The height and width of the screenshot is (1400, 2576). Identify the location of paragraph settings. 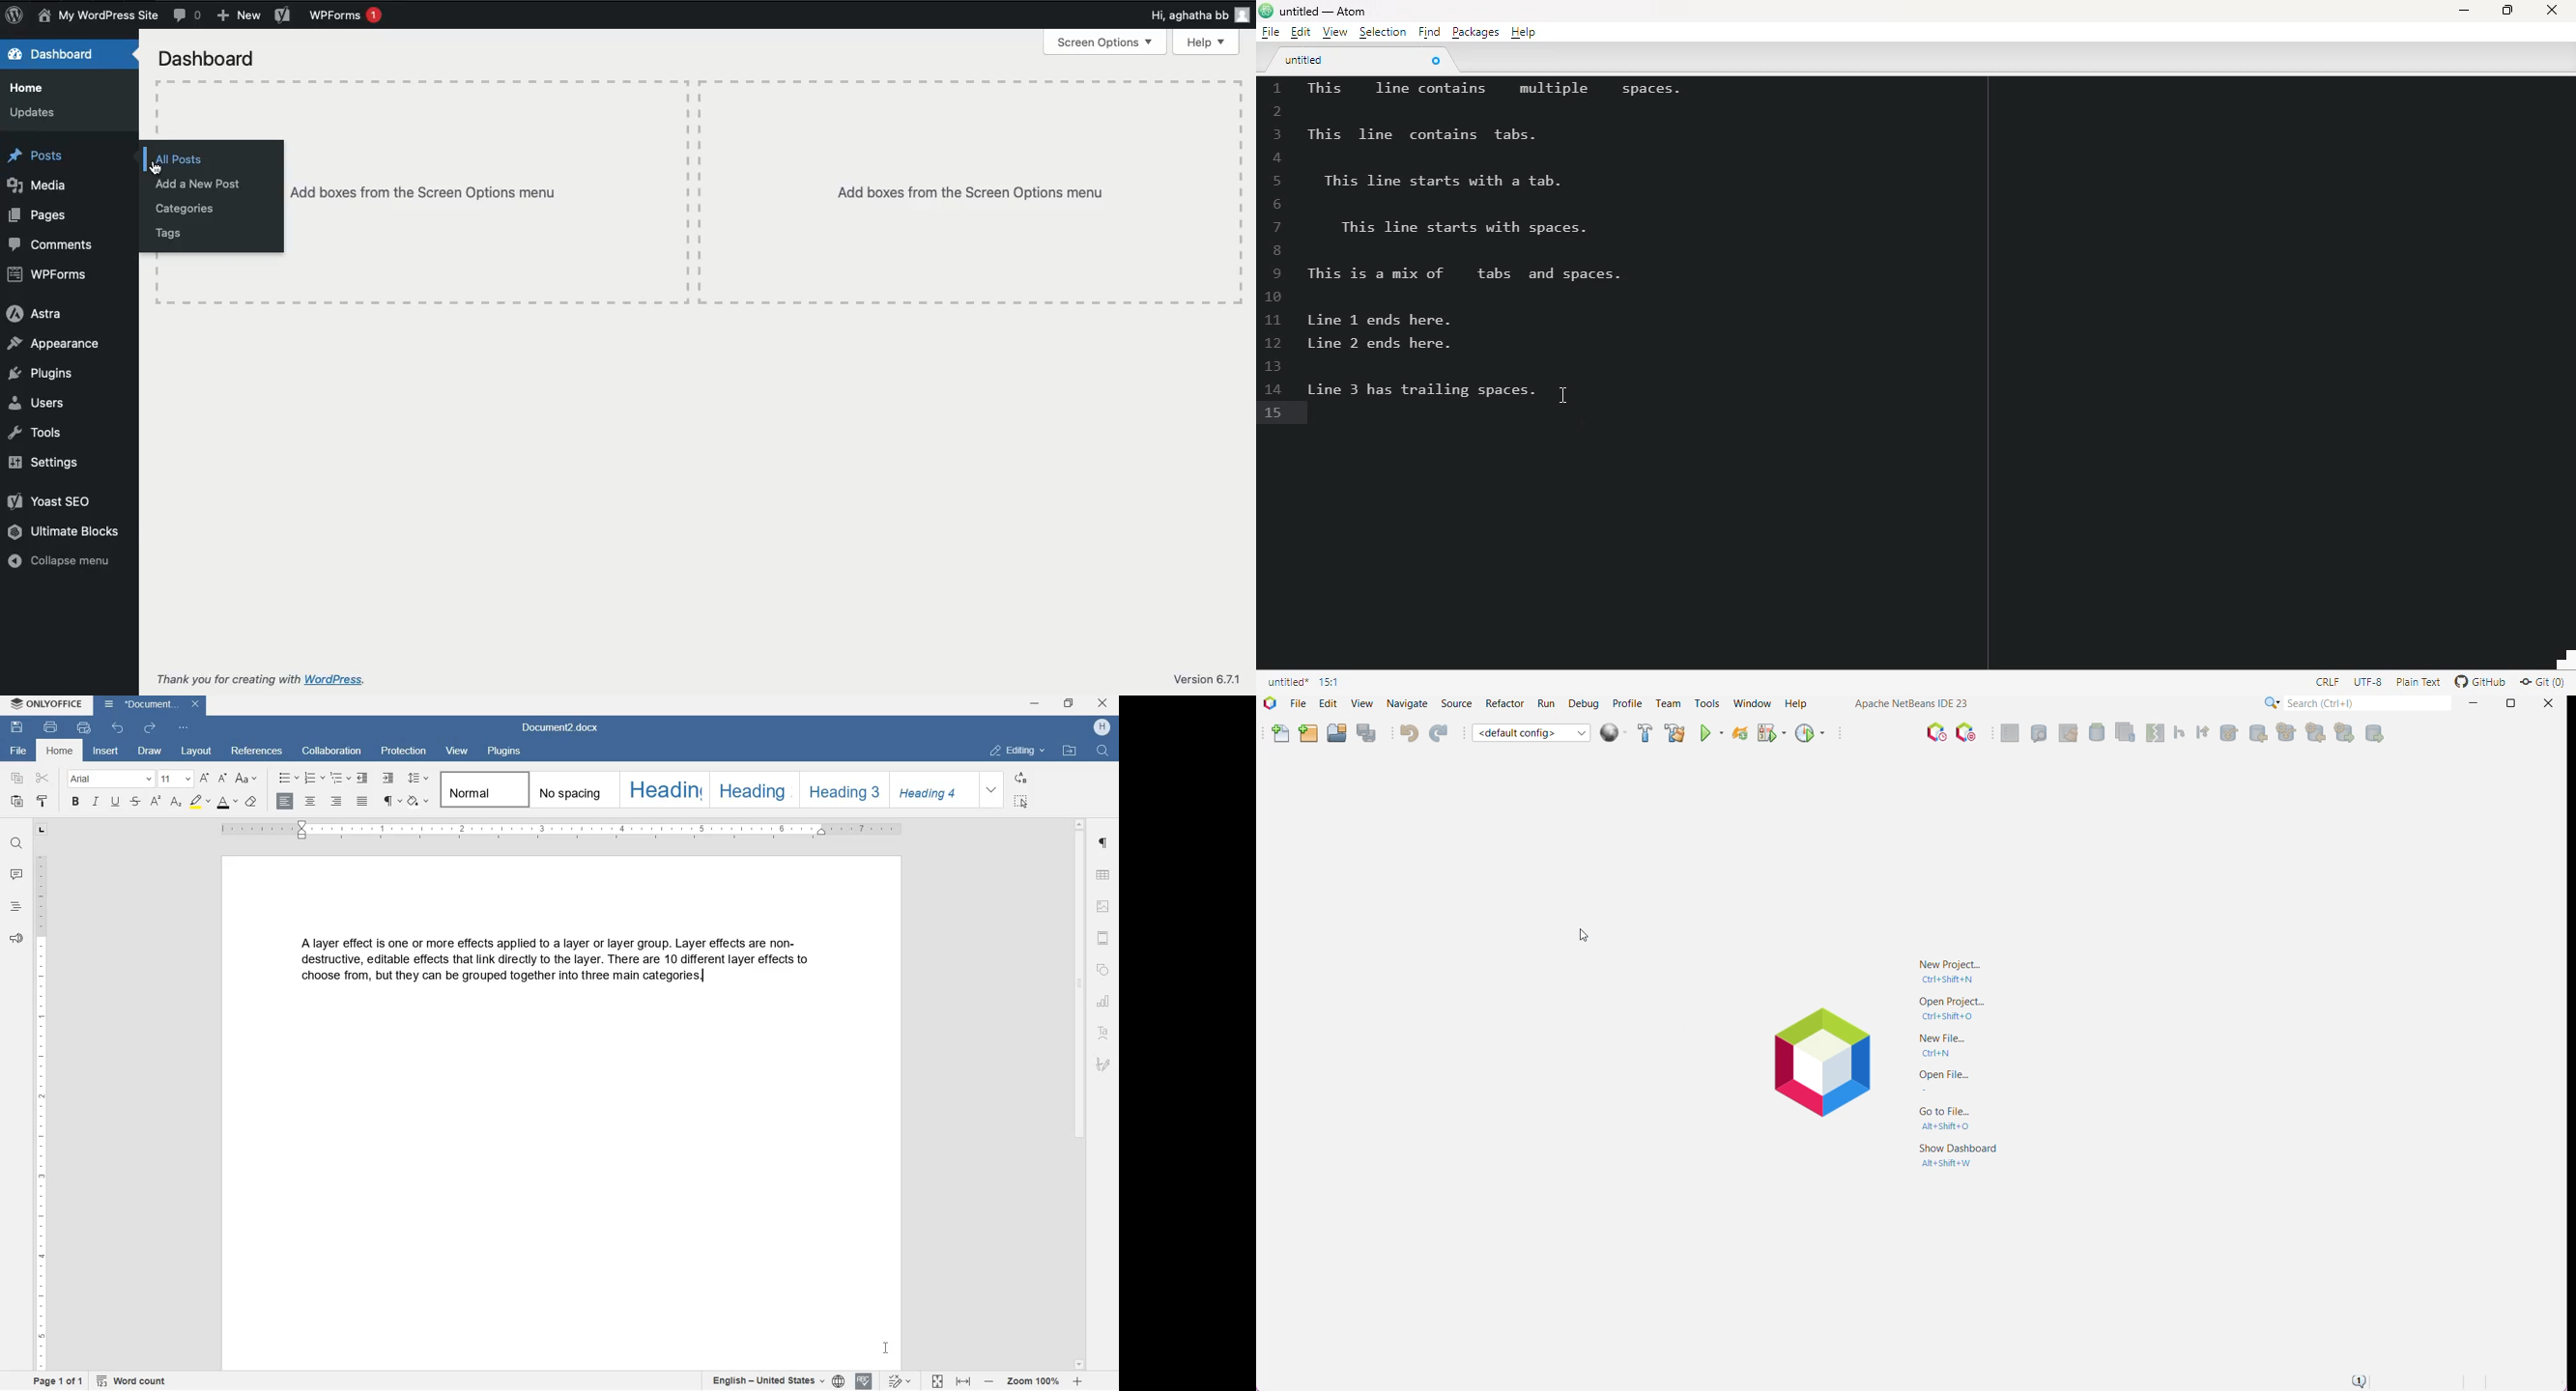
(1103, 843).